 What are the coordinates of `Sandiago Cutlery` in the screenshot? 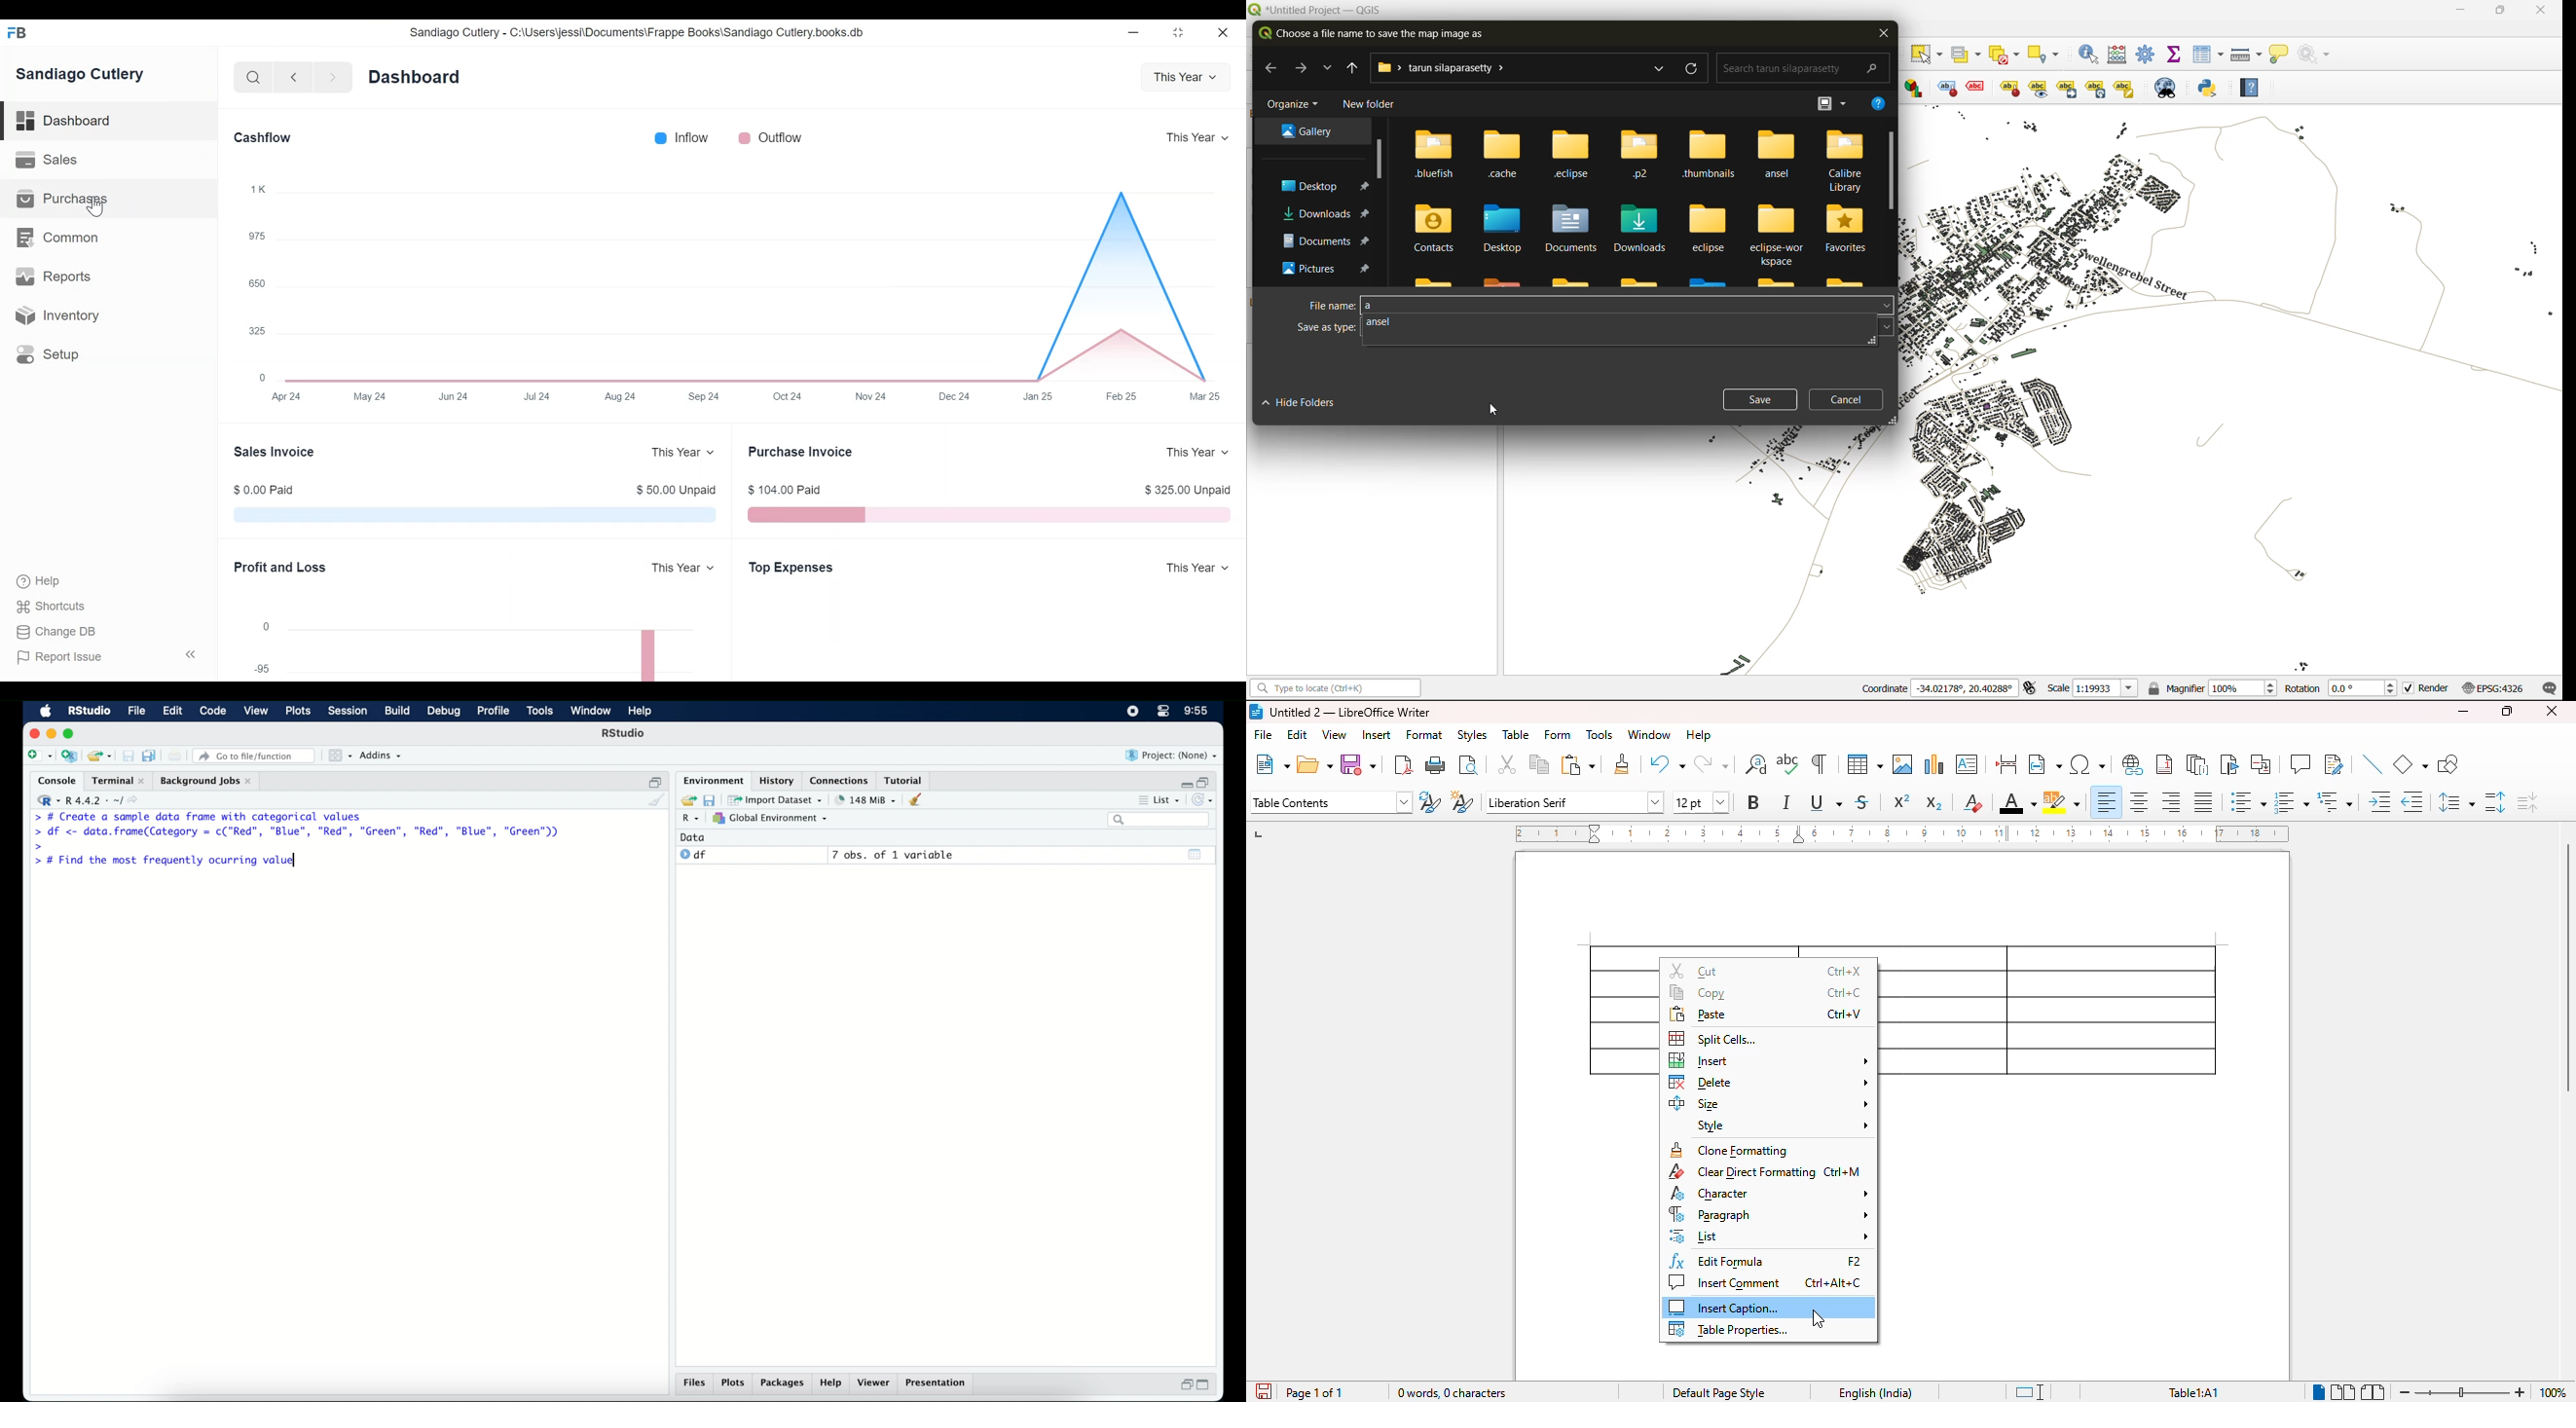 It's located at (84, 75).